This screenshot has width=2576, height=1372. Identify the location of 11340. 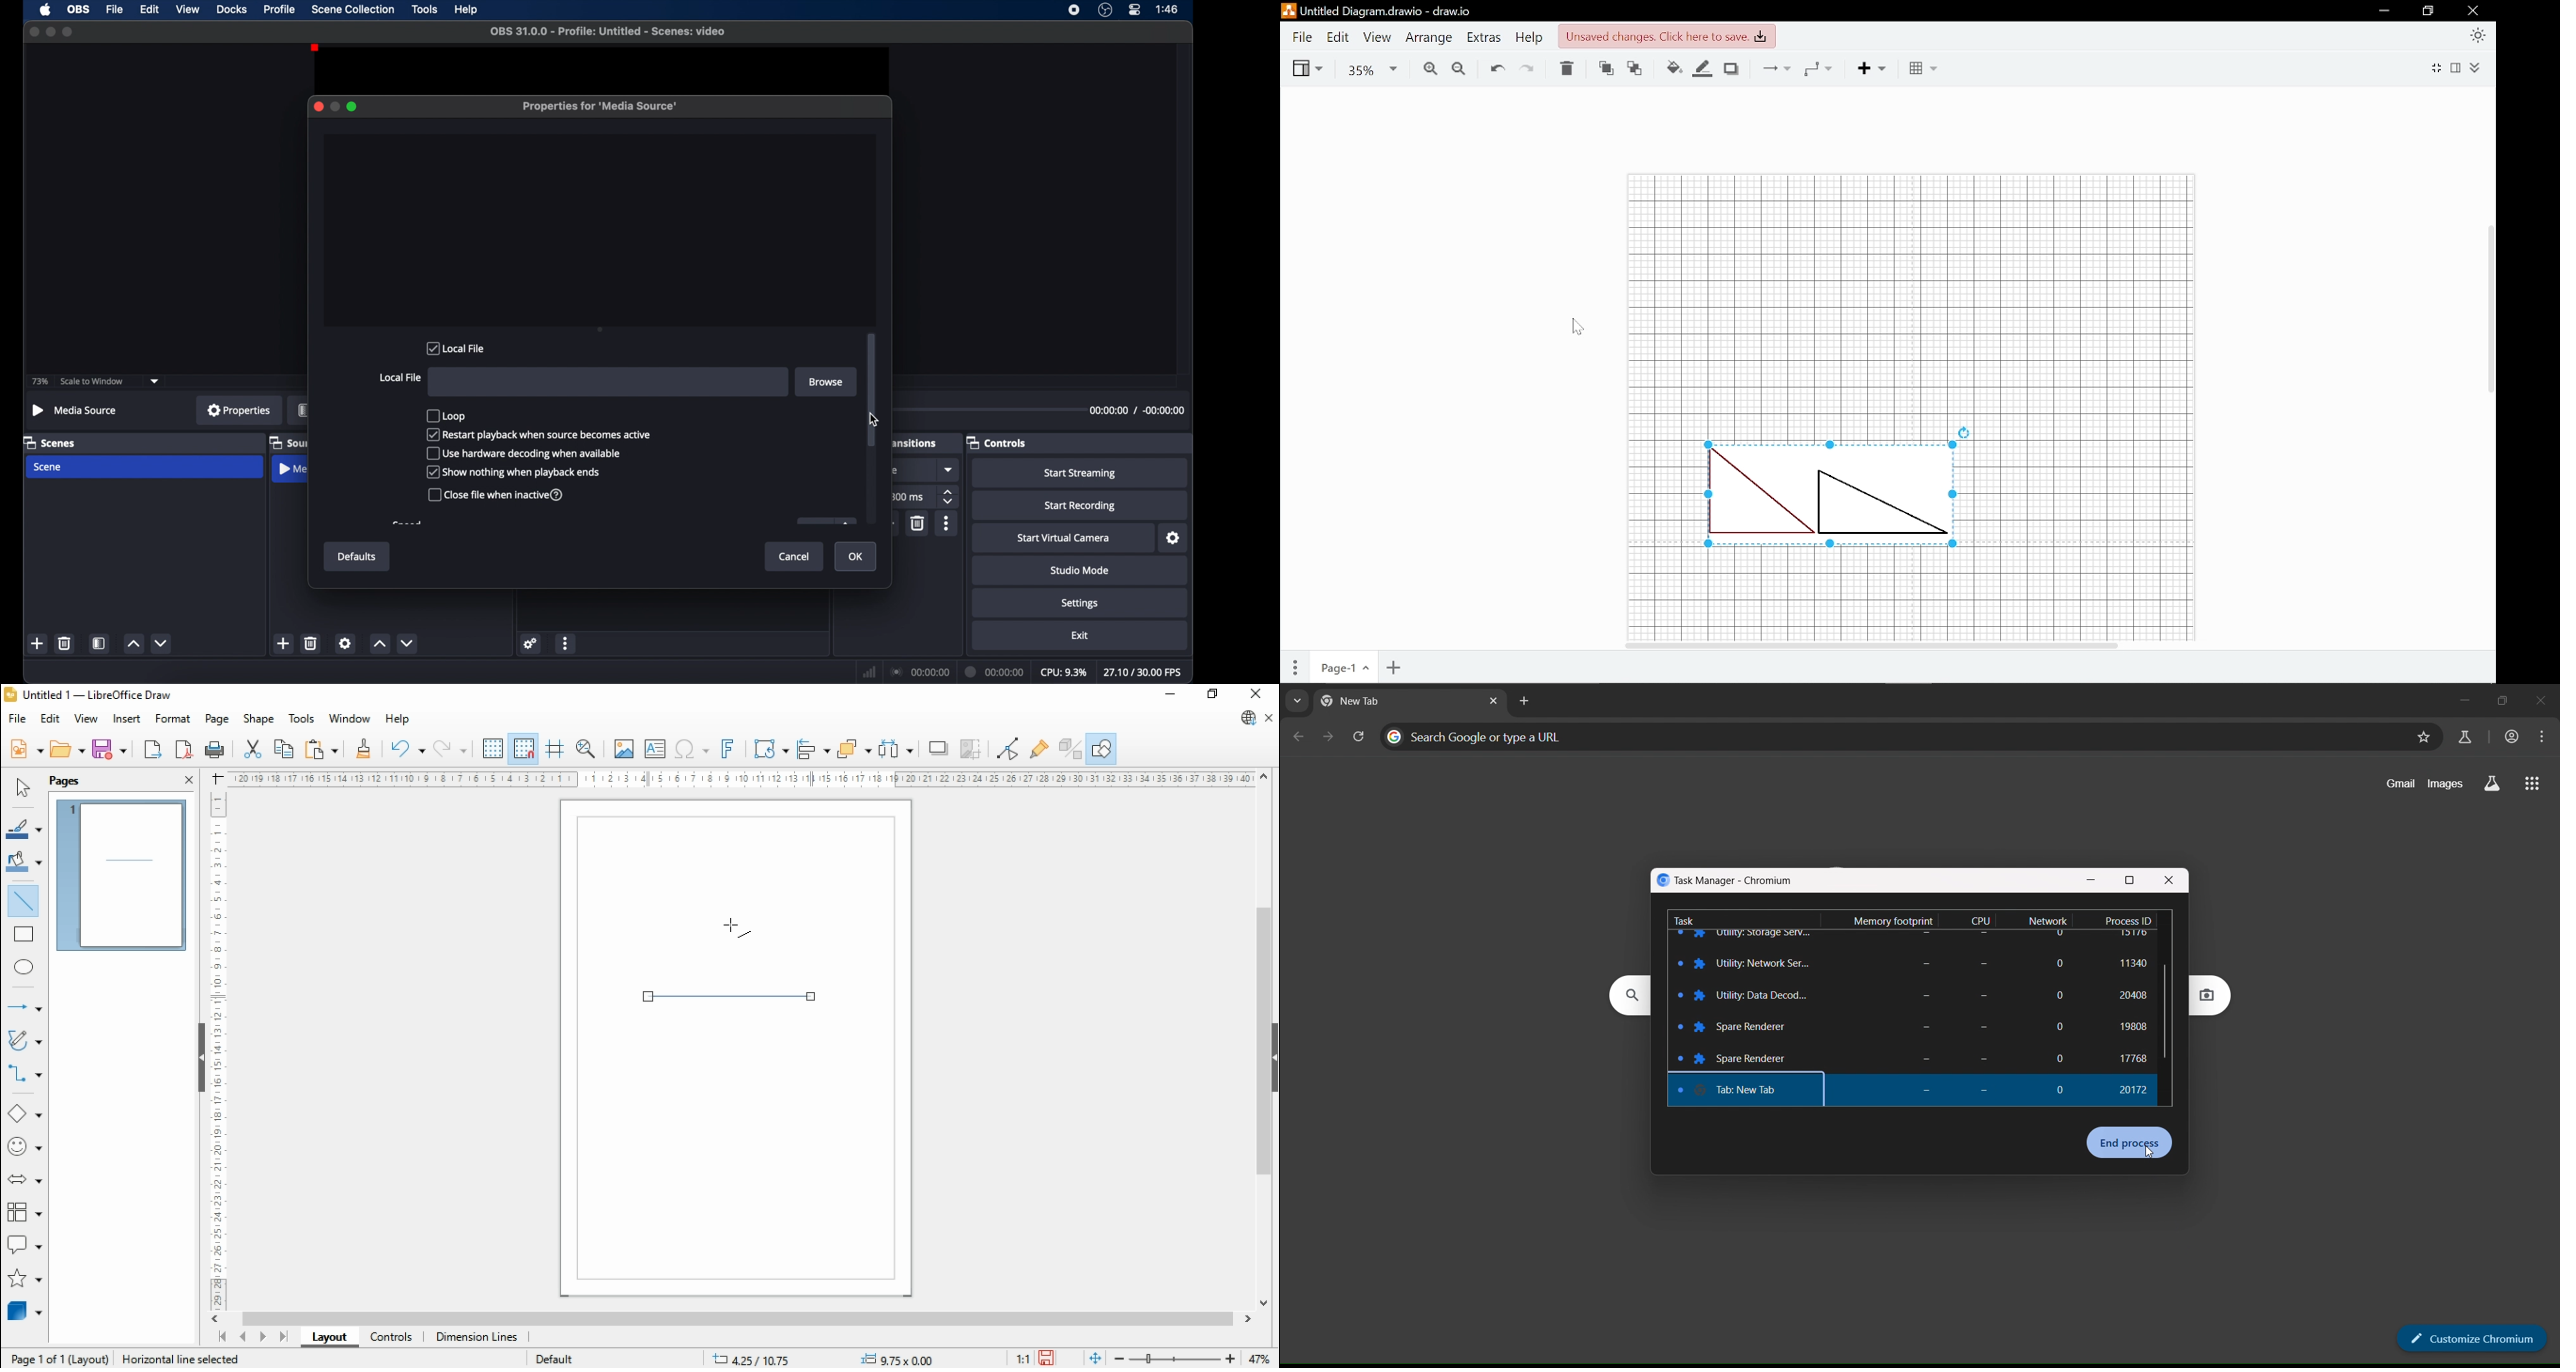
(2129, 997).